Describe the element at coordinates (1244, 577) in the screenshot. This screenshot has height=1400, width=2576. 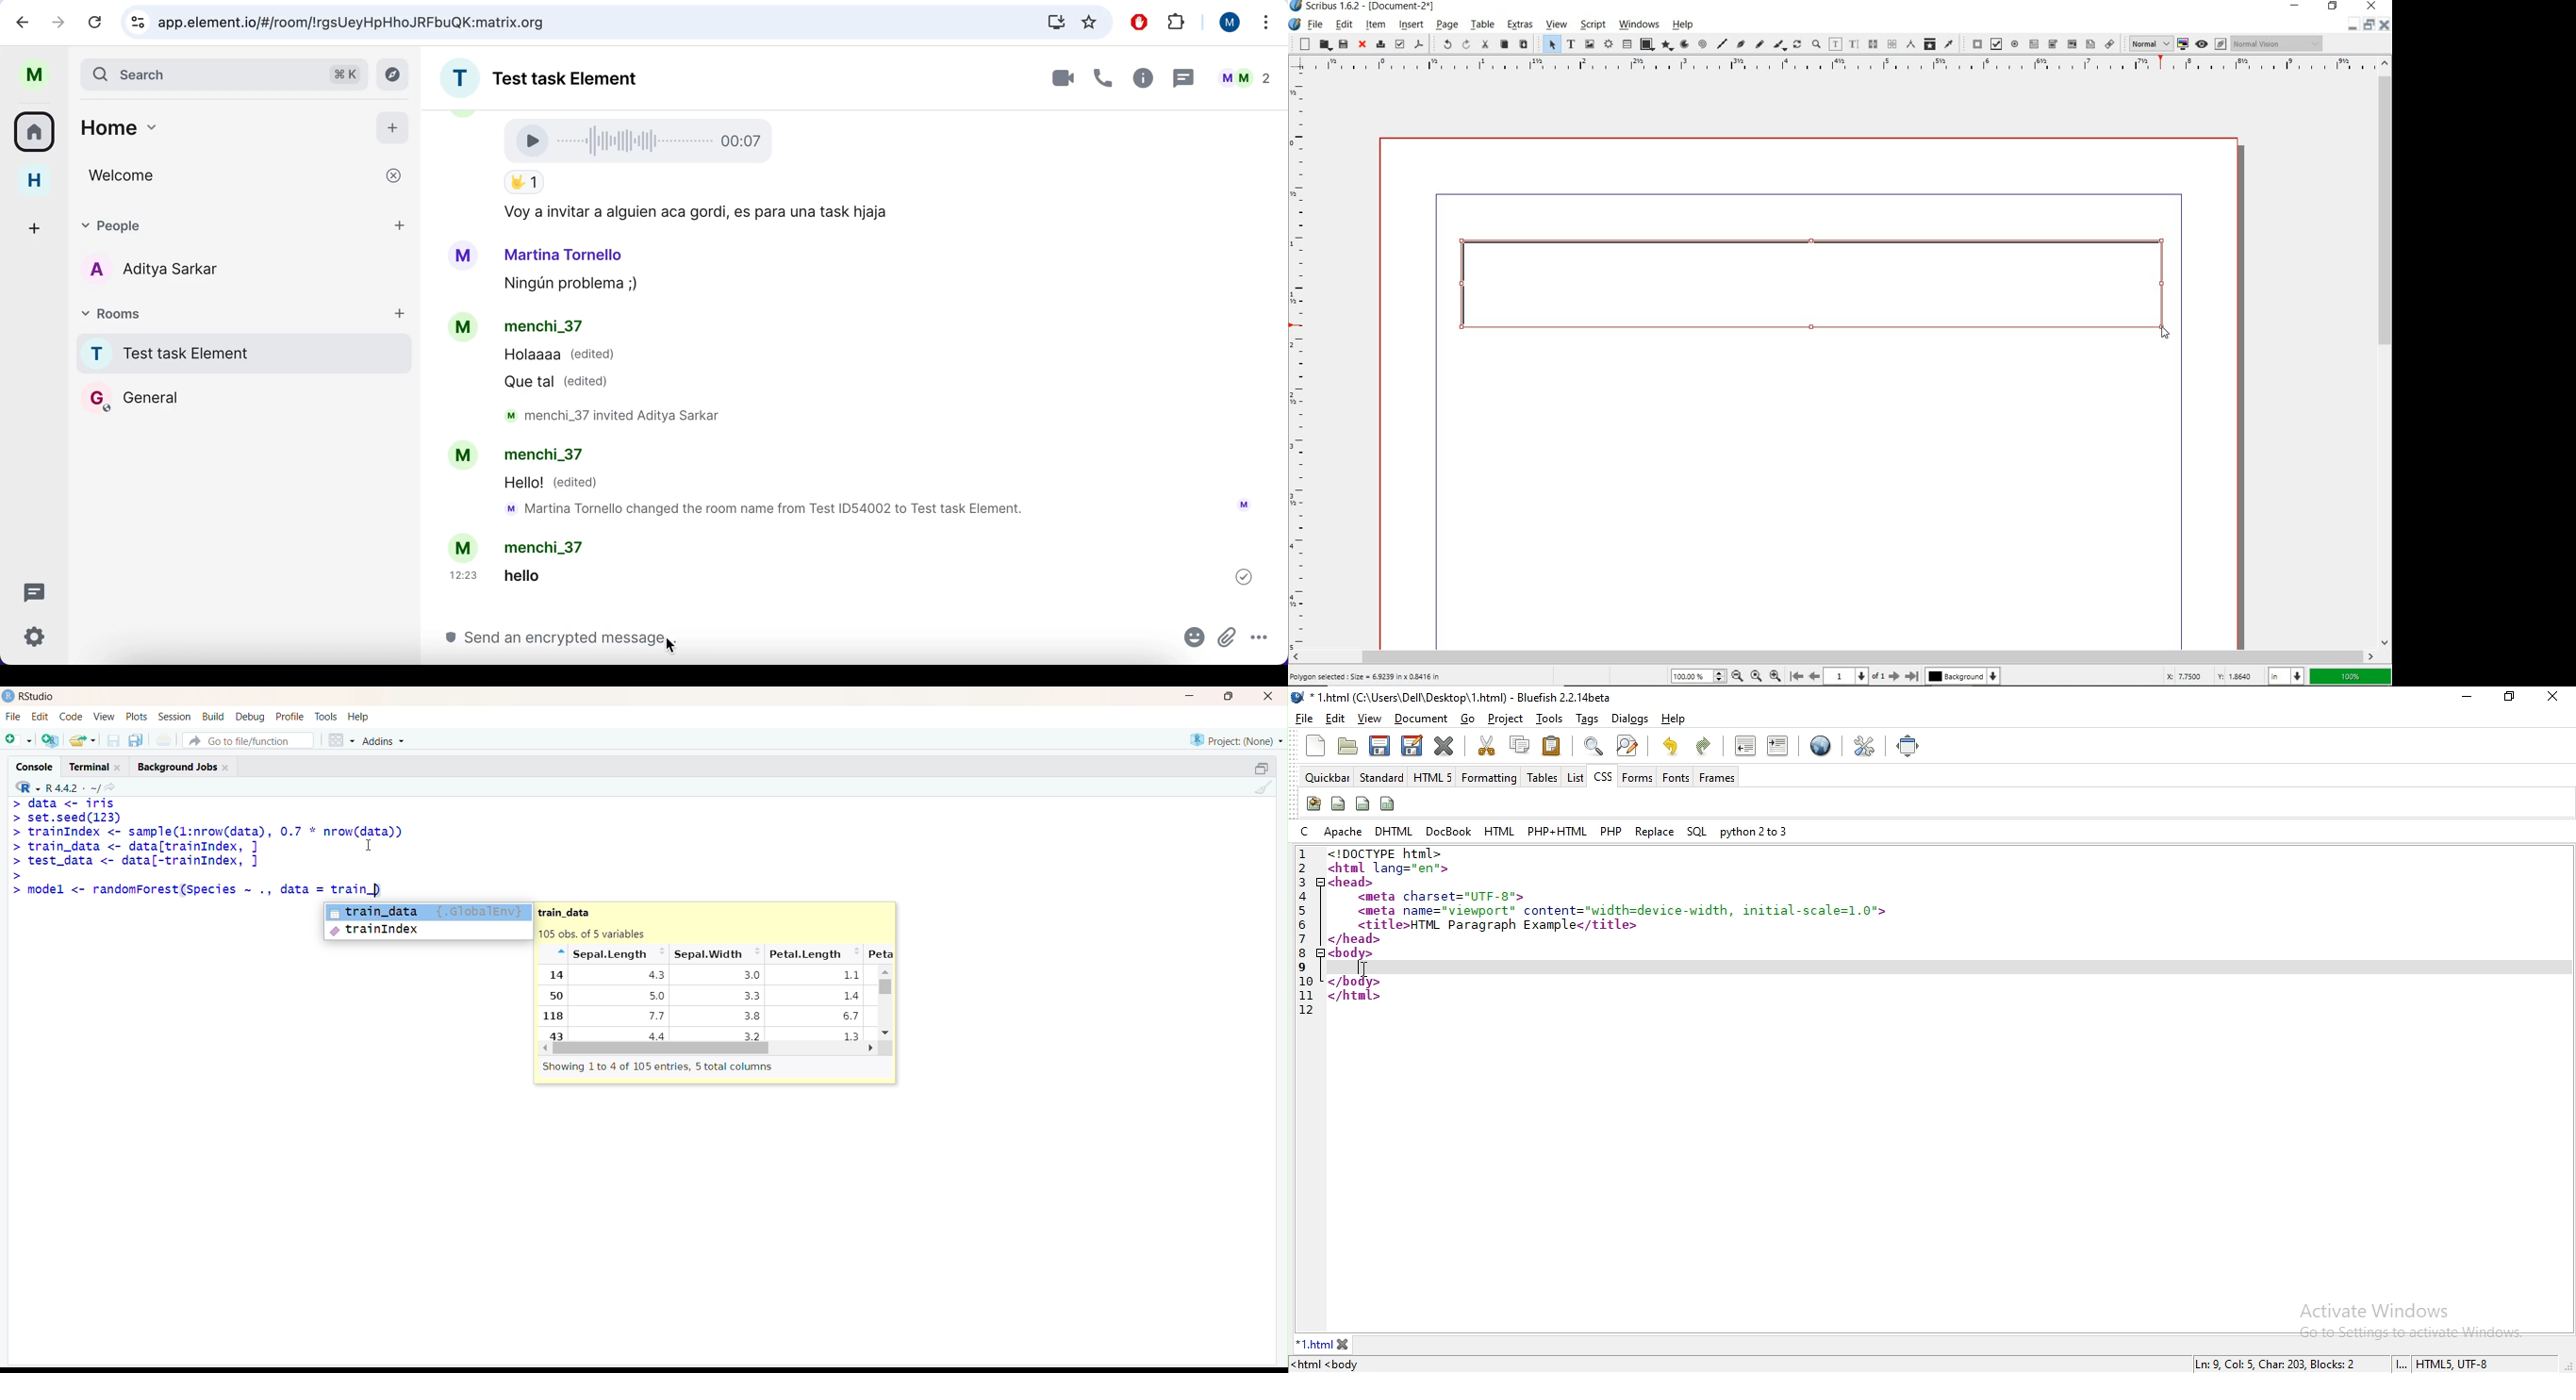
I see `` at that location.